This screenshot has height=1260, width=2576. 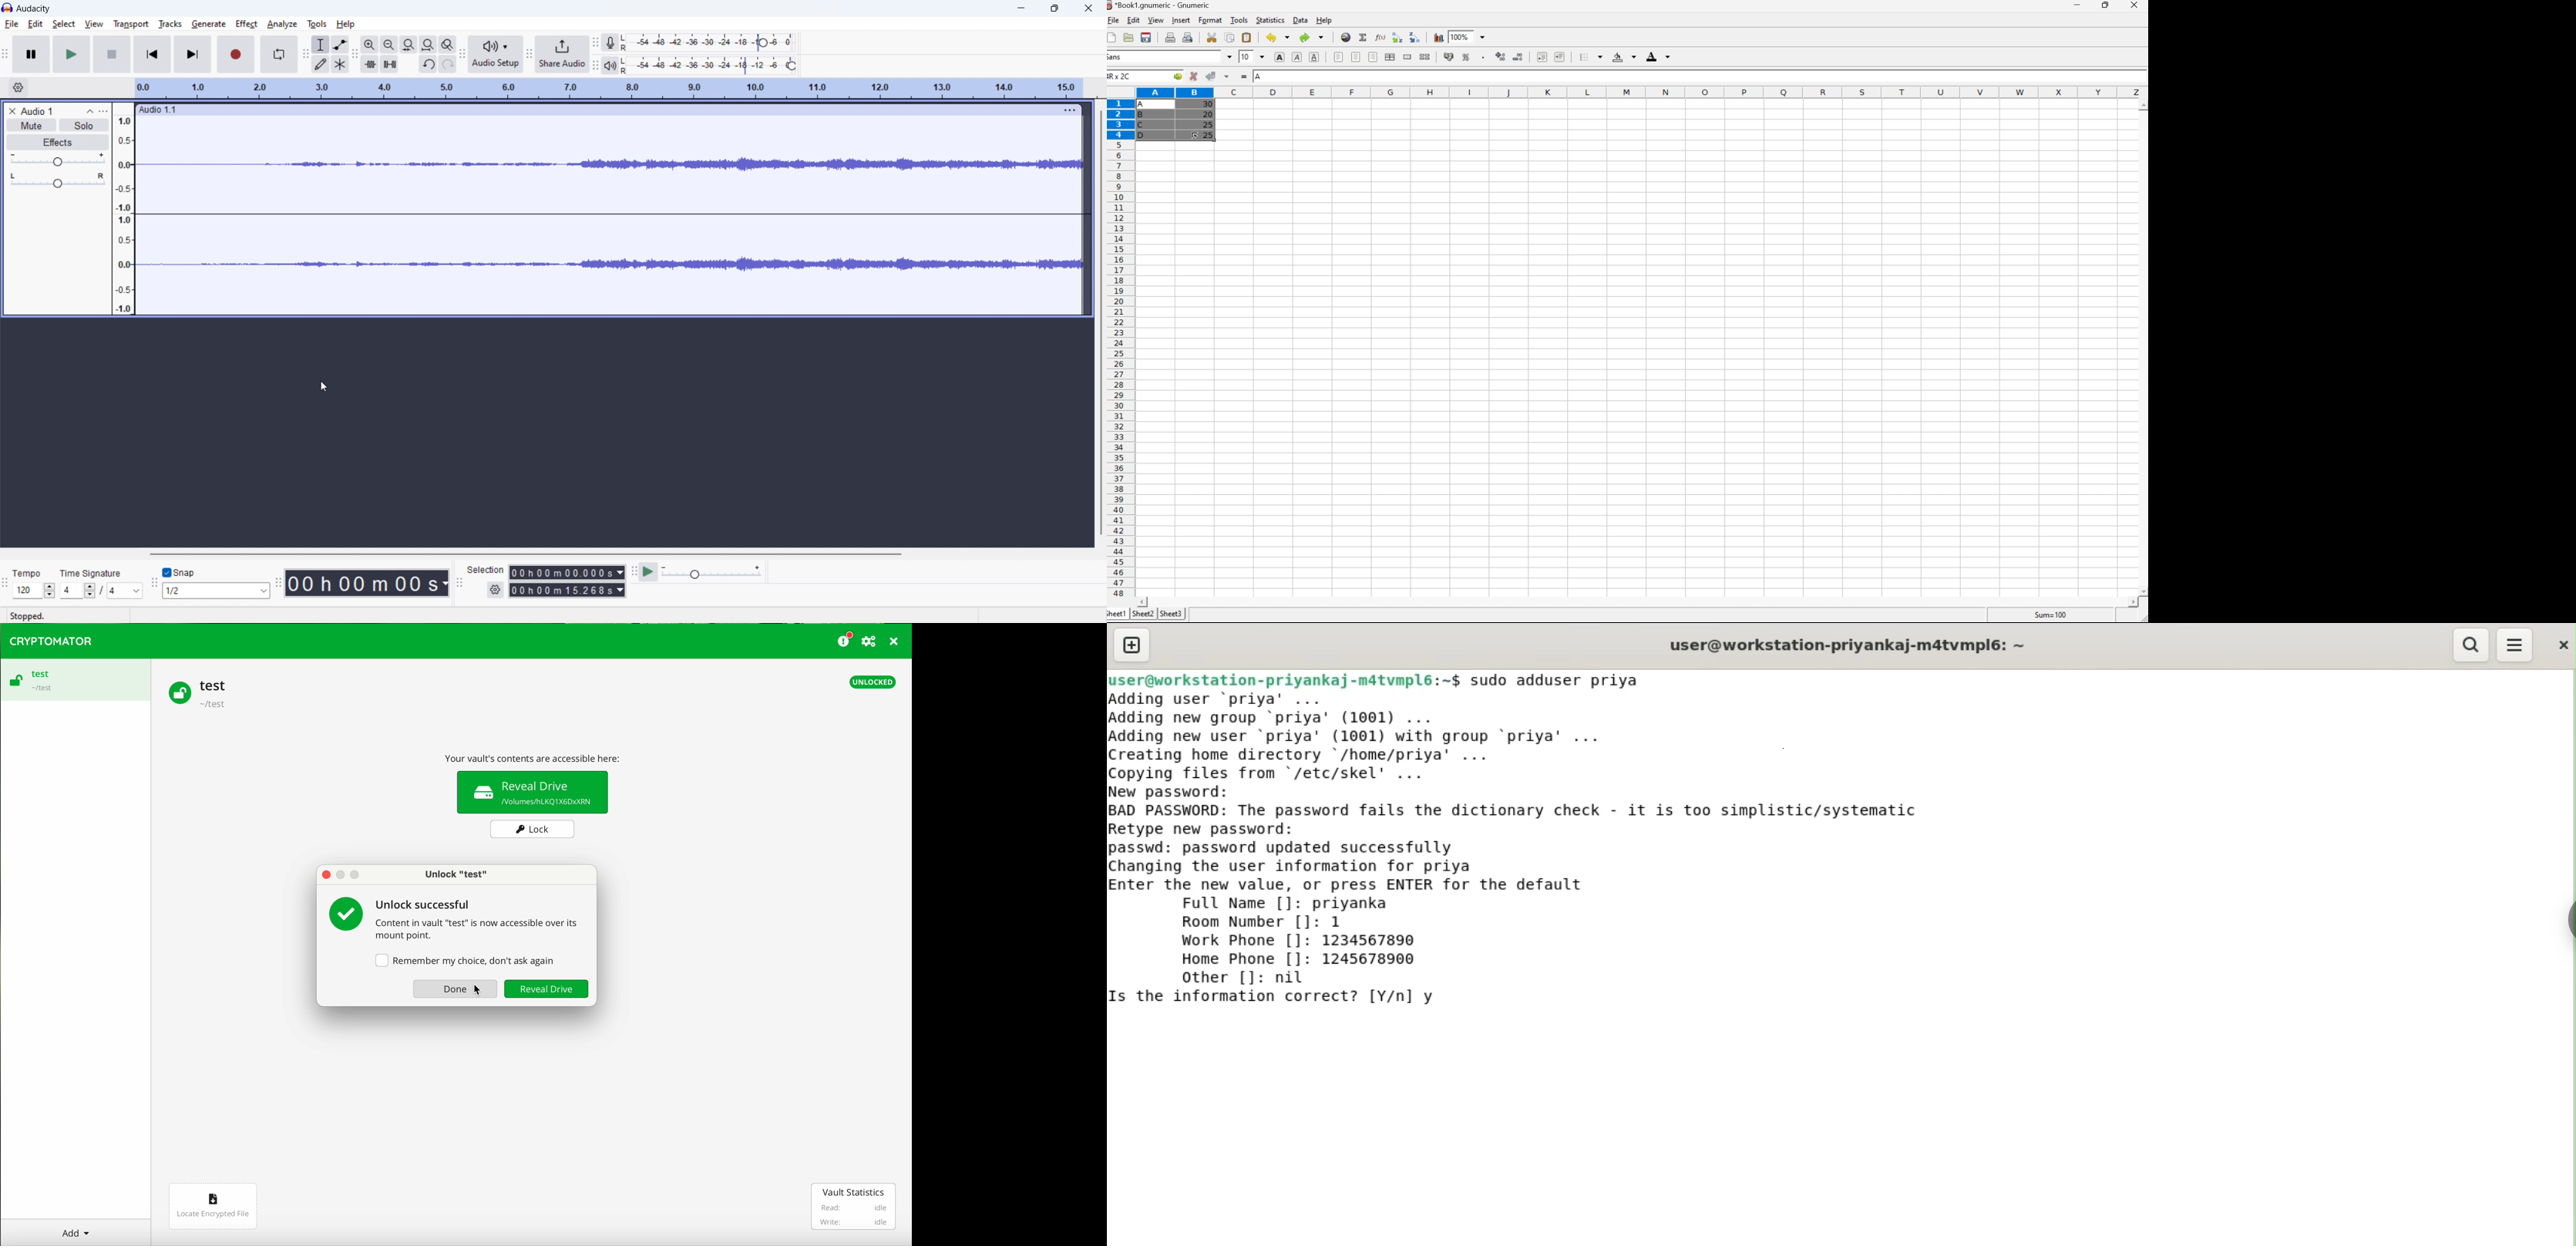 What do you see at coordinates (12, 111) in the screenshot?
I see `delete audio` at bounding box center [12, 111].